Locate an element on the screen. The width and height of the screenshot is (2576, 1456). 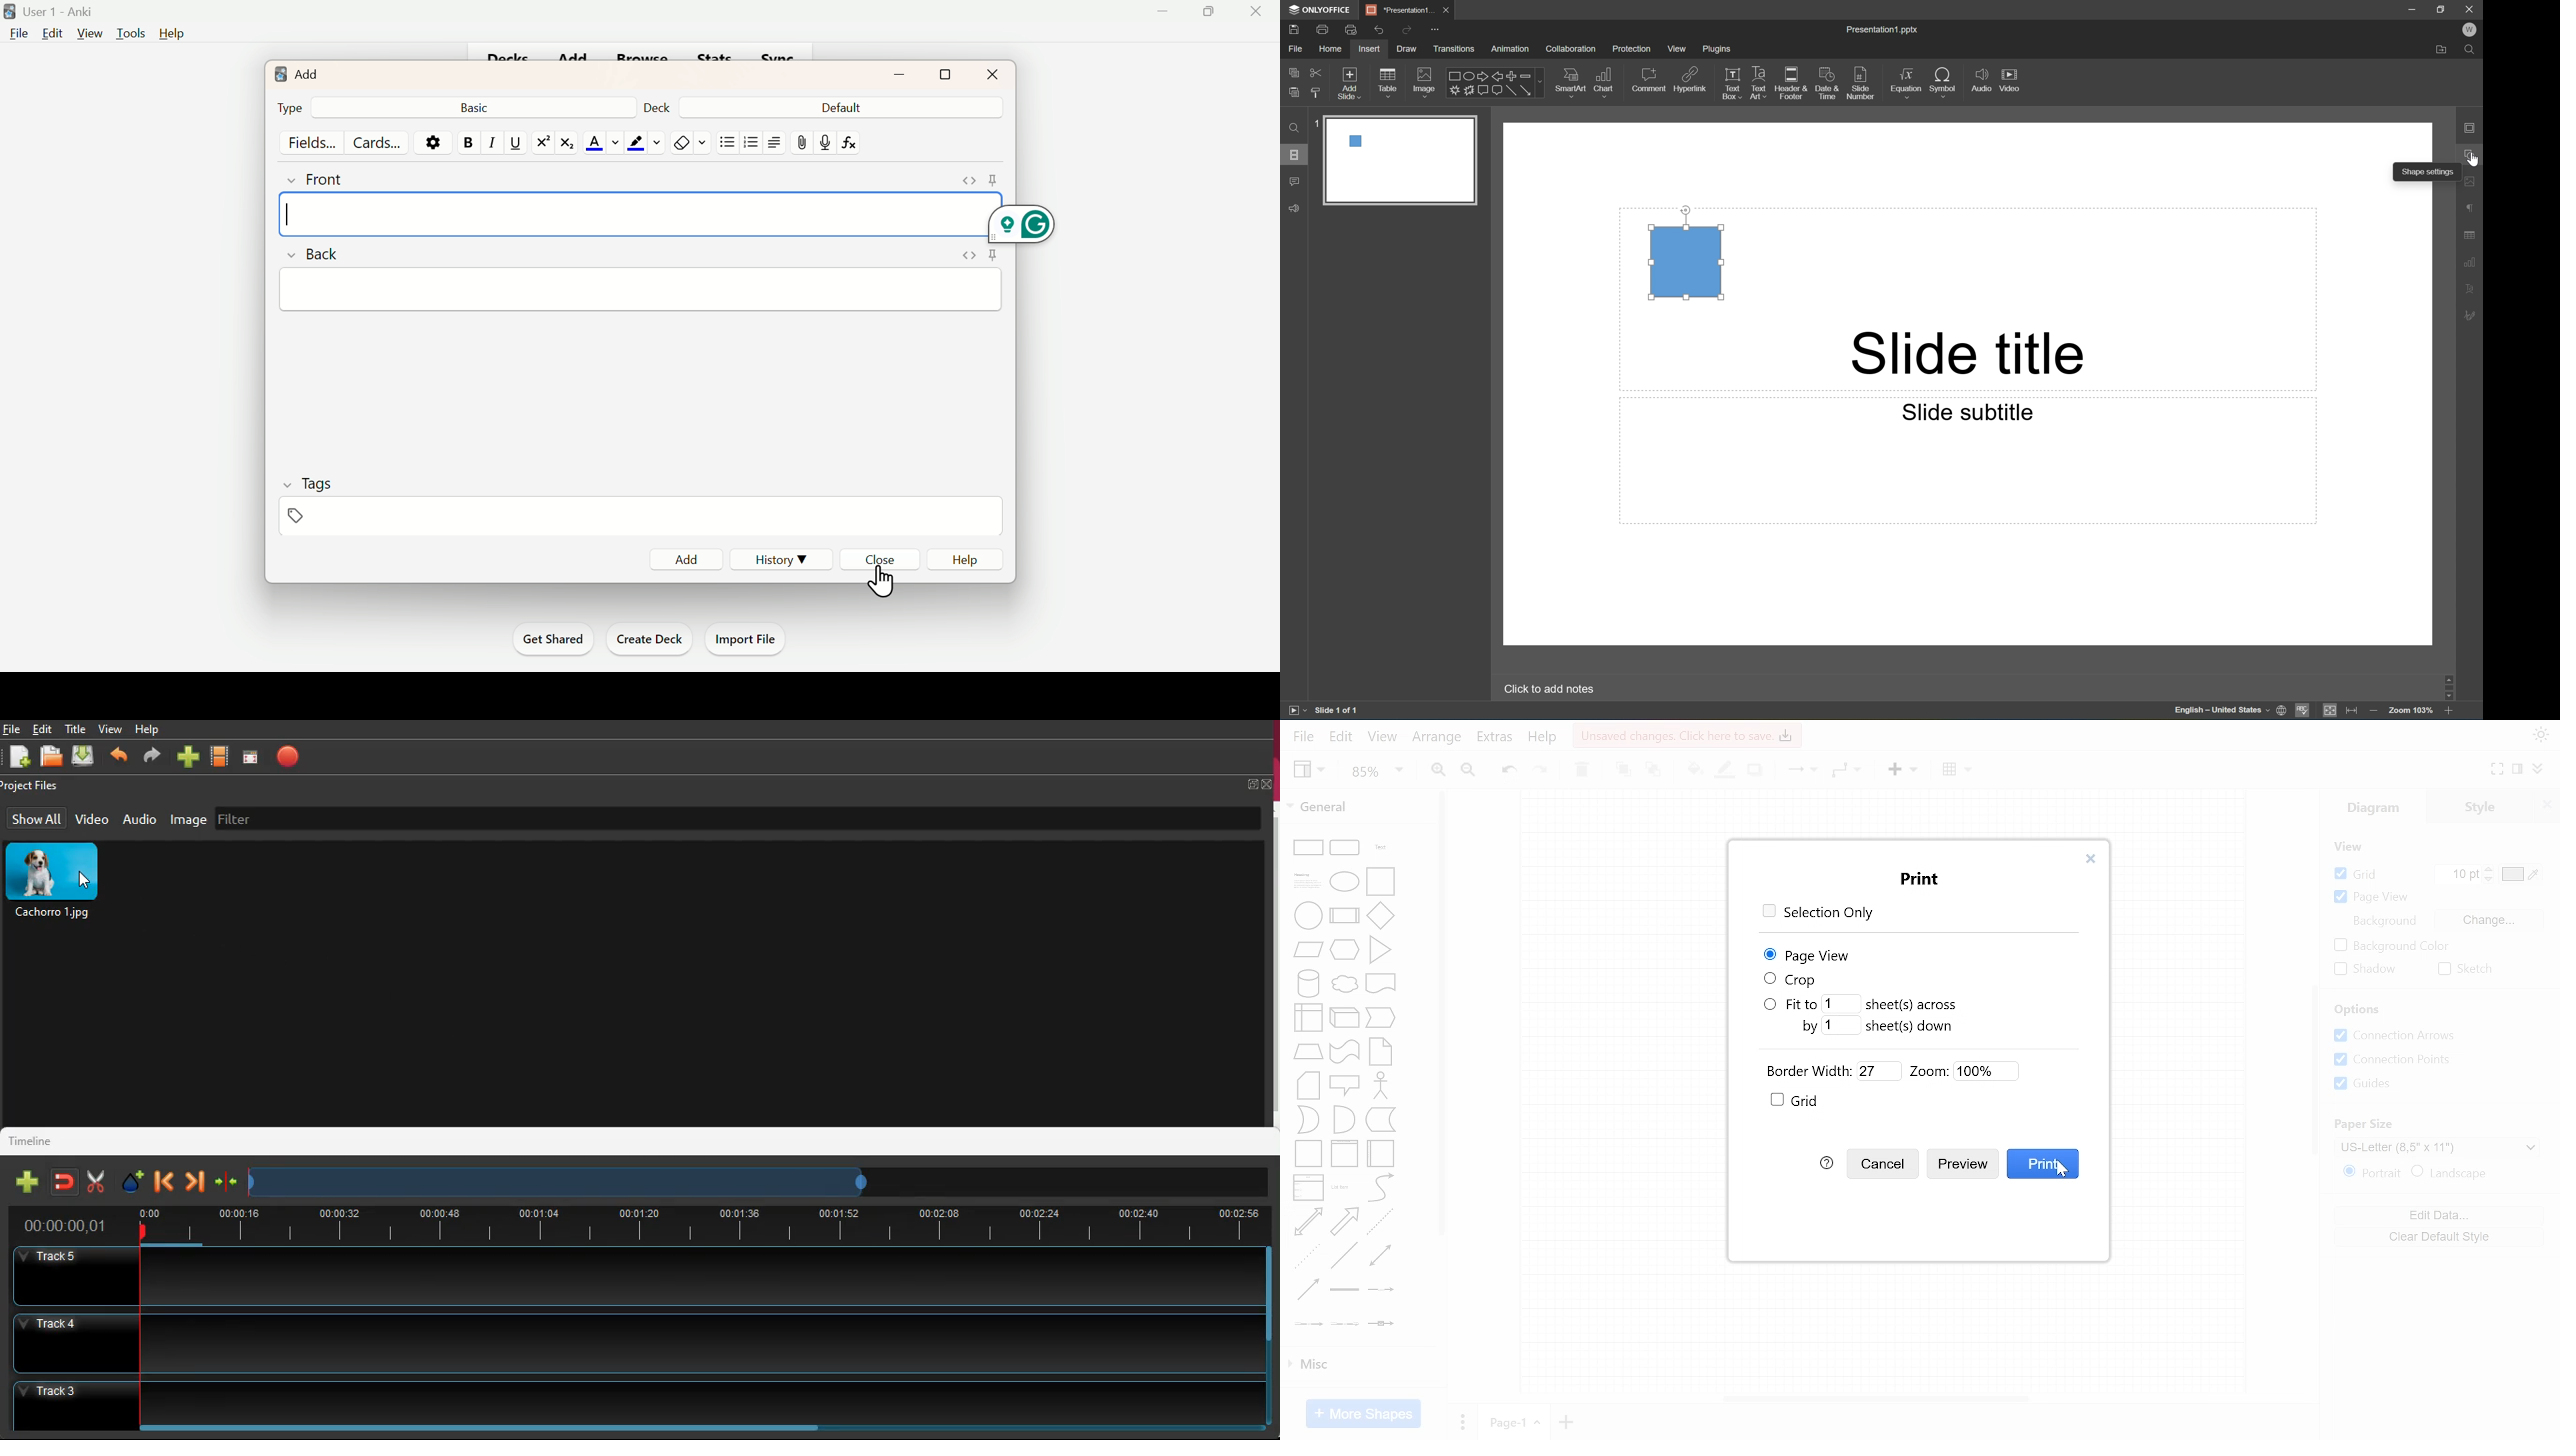
Maximize is located at coordinates (1212, 13).